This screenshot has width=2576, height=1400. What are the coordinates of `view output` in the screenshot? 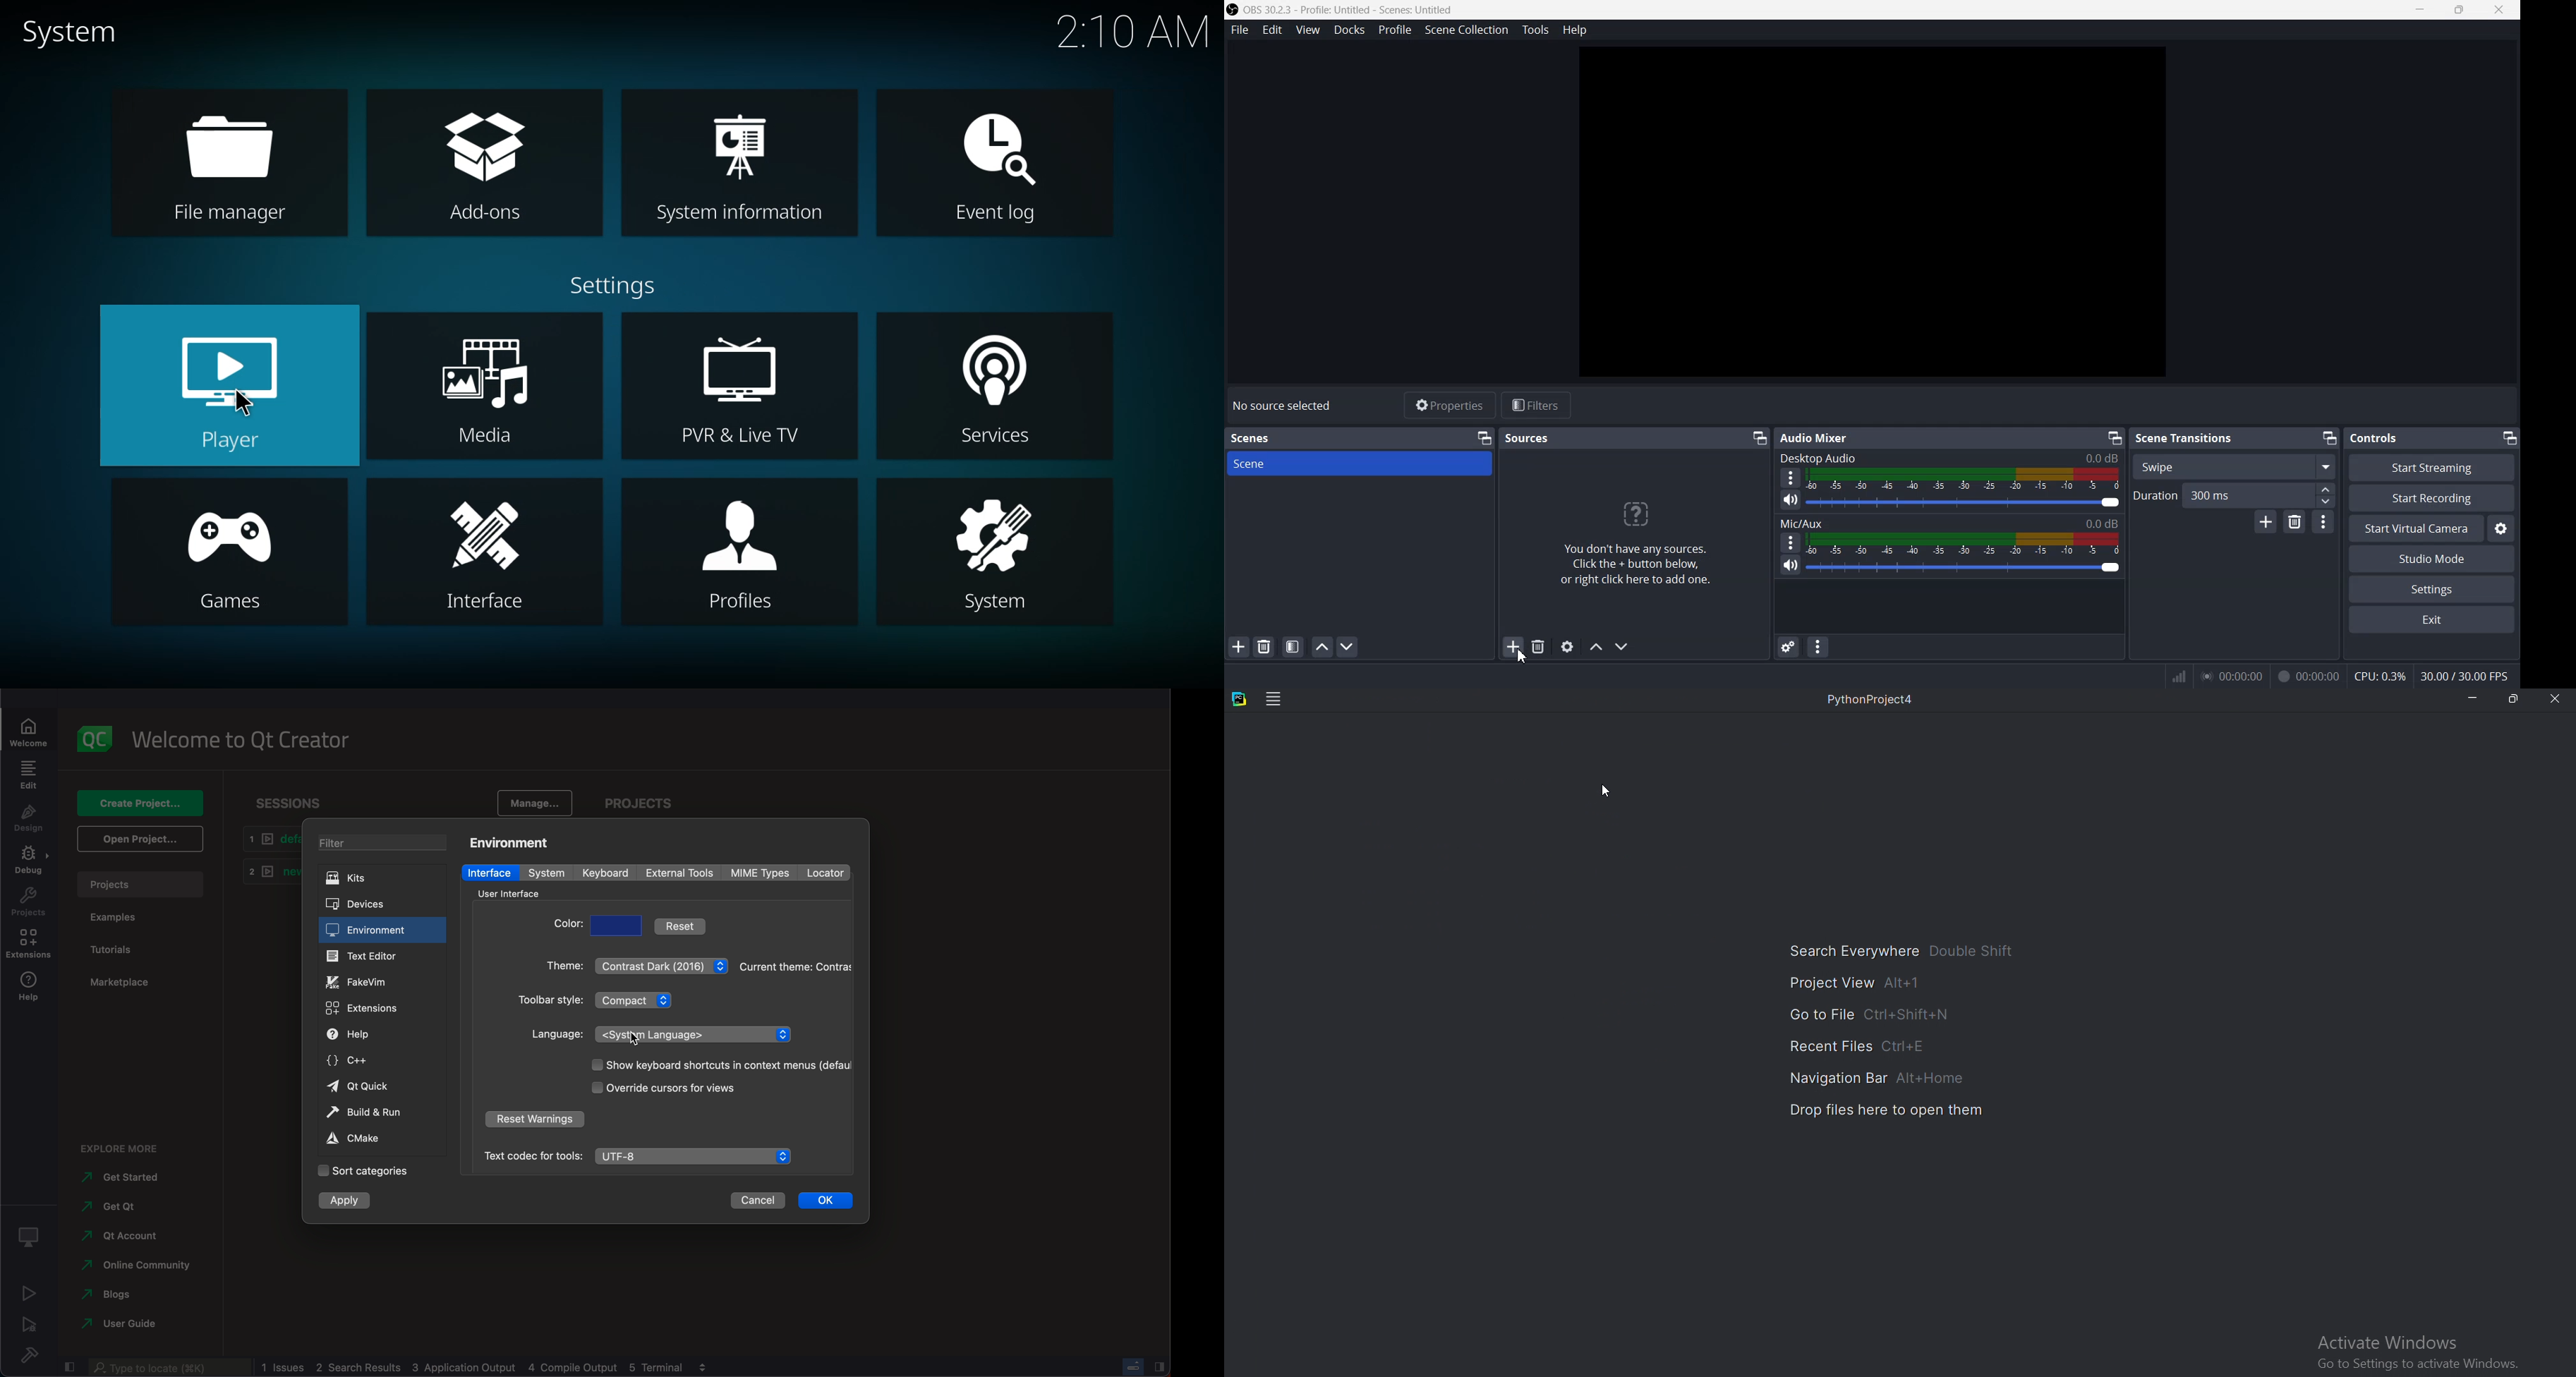 It's located at (701, 1367).